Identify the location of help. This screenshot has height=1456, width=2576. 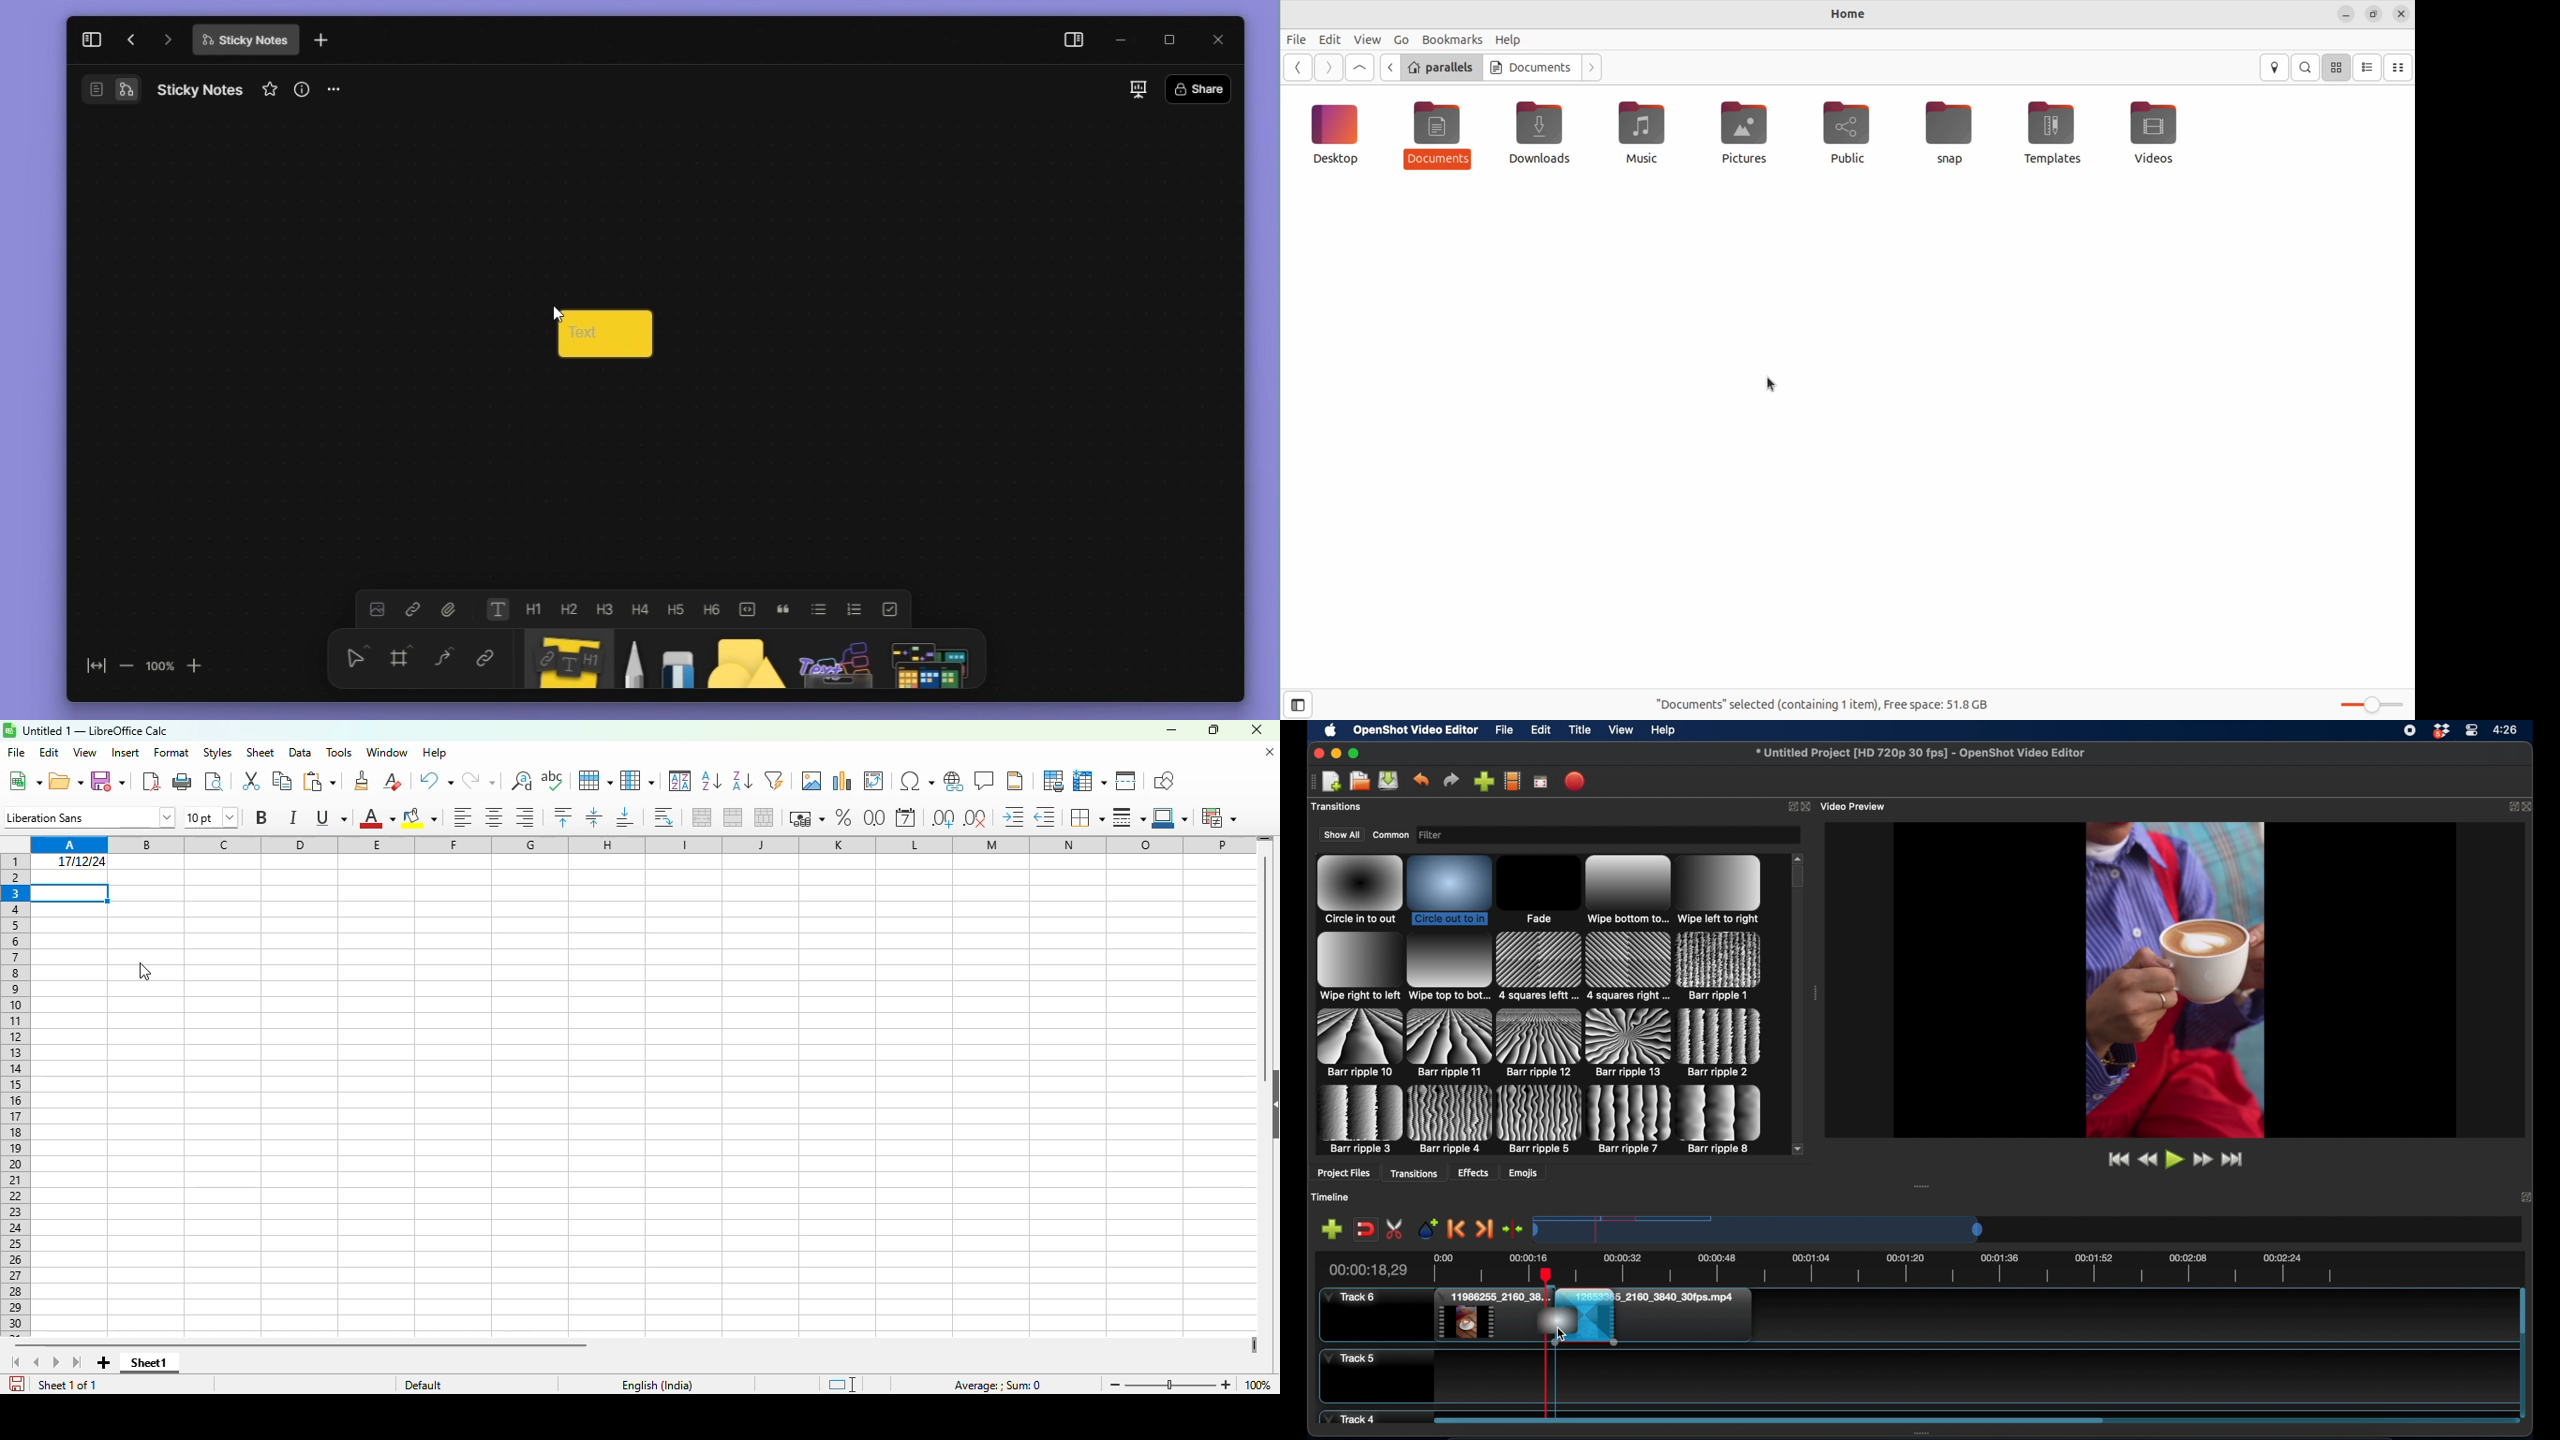
(435, 753).